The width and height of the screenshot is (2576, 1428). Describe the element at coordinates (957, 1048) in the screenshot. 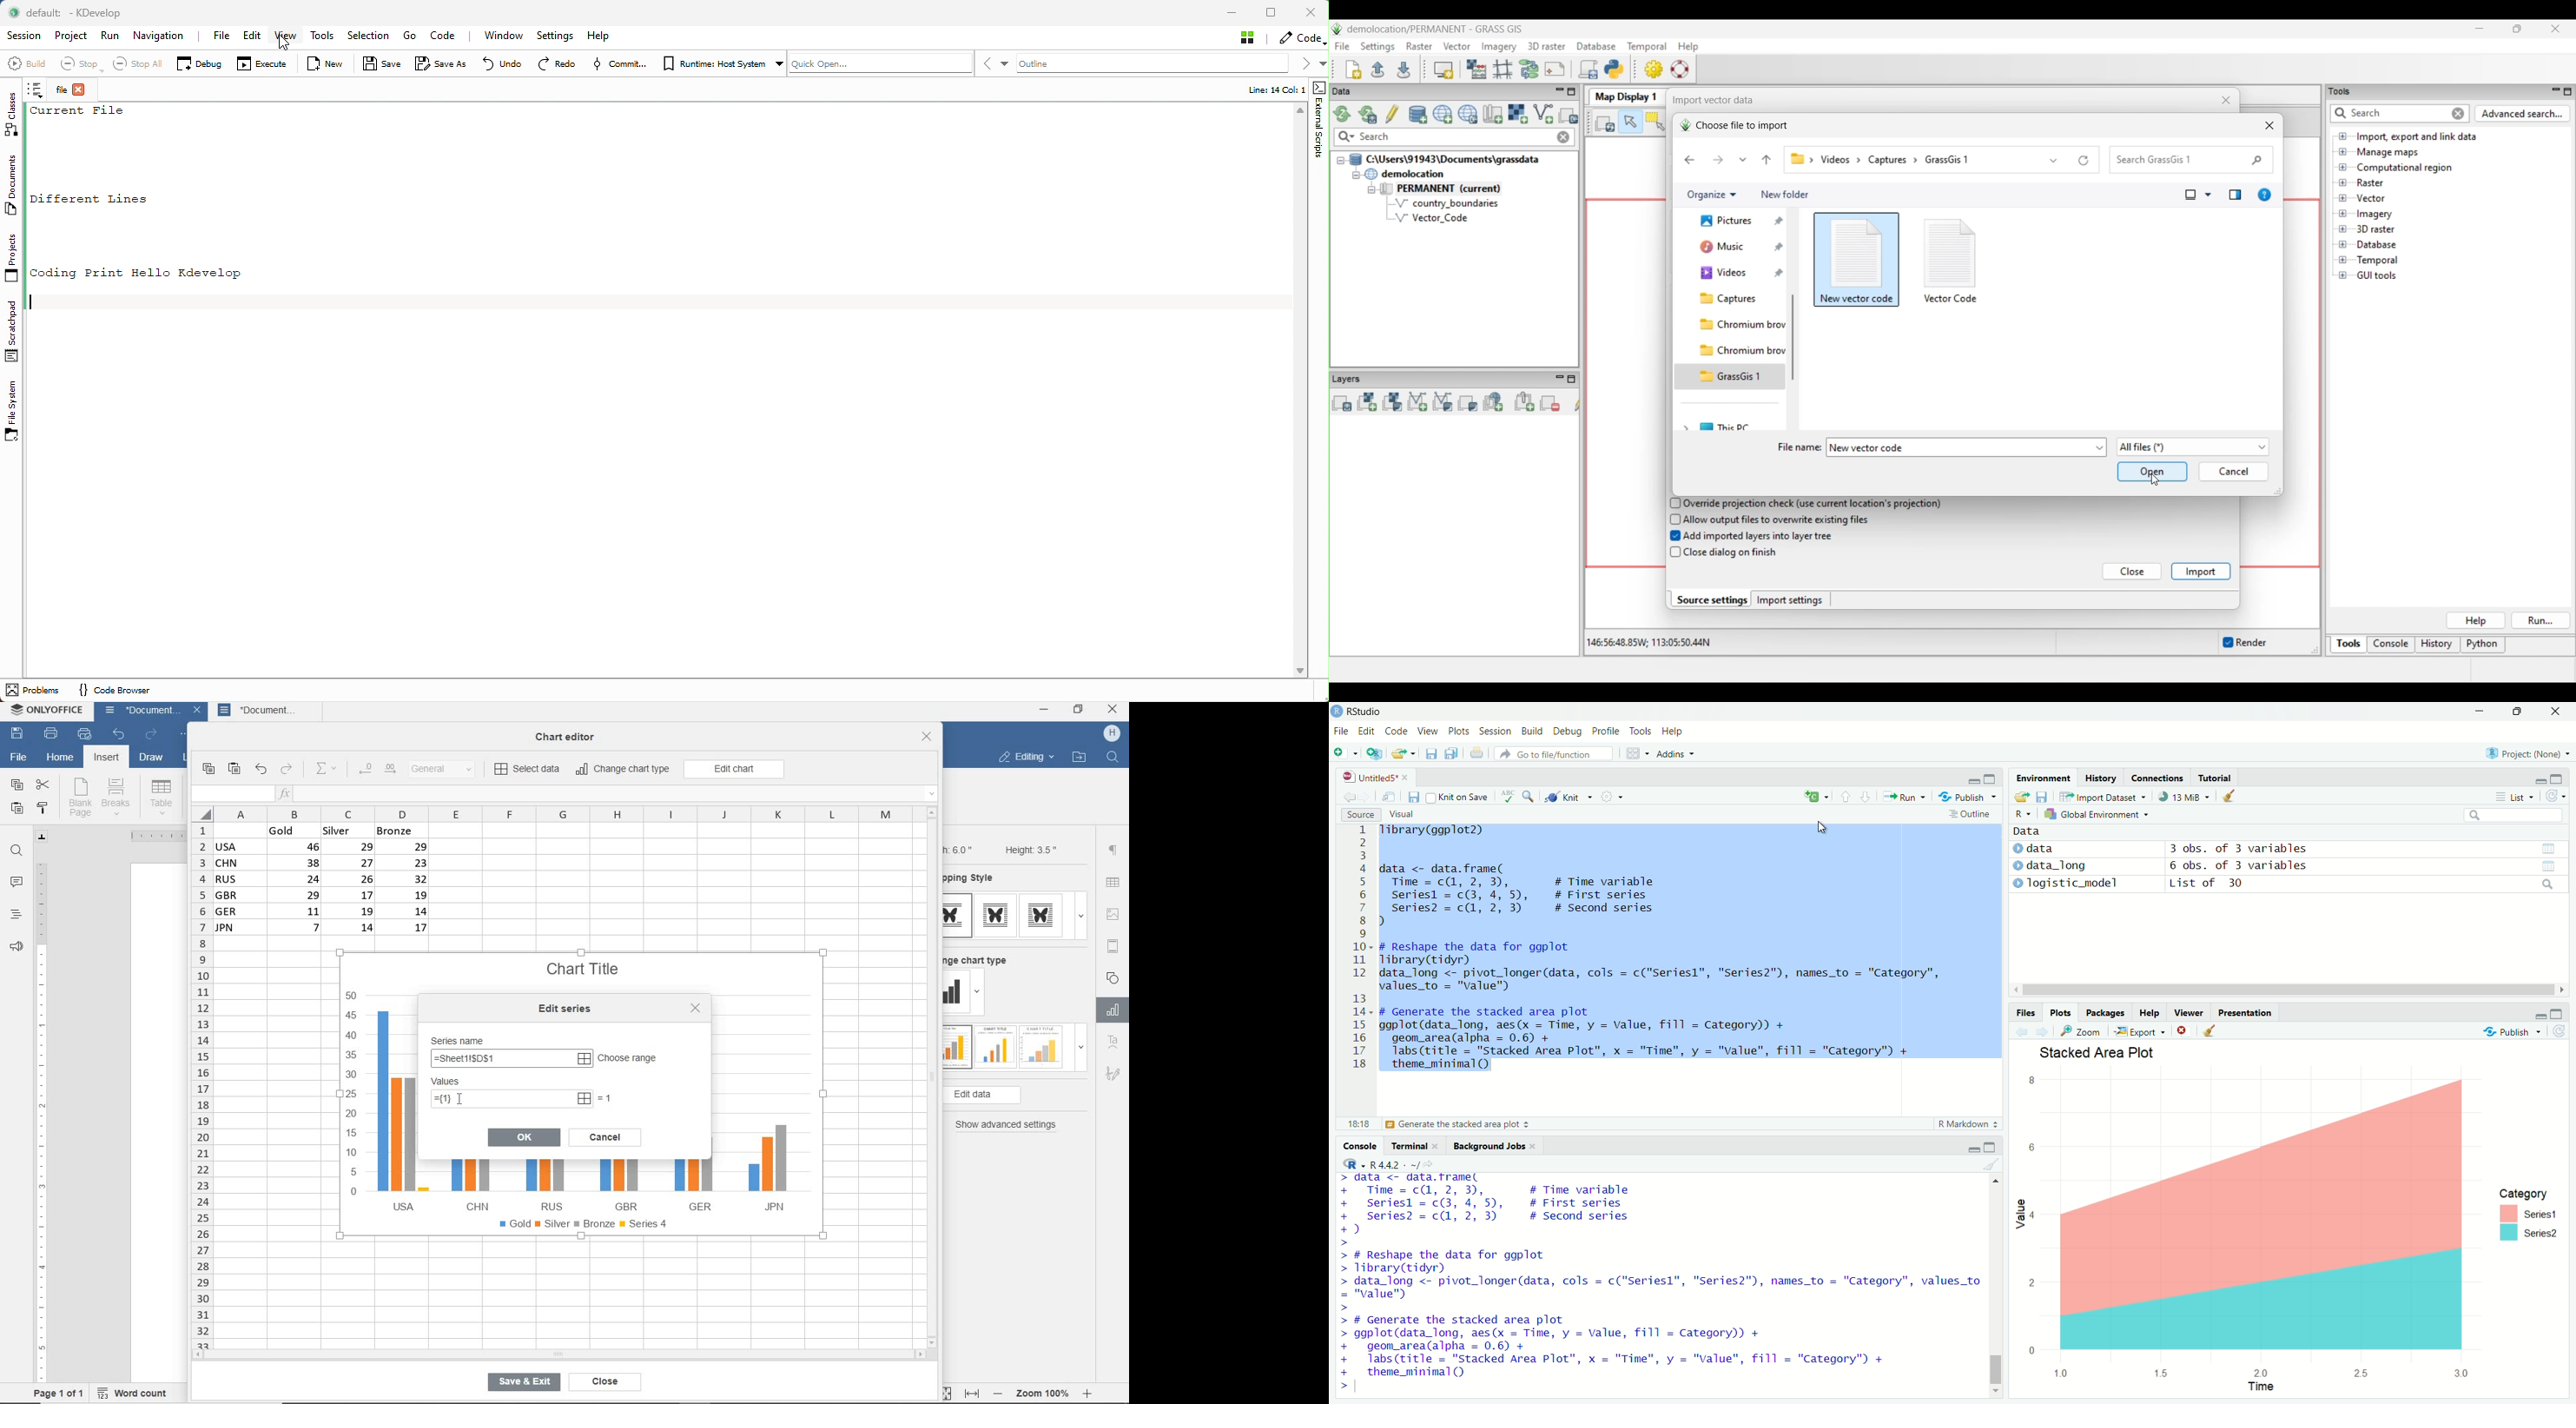

I see `type 1 ` at that location.